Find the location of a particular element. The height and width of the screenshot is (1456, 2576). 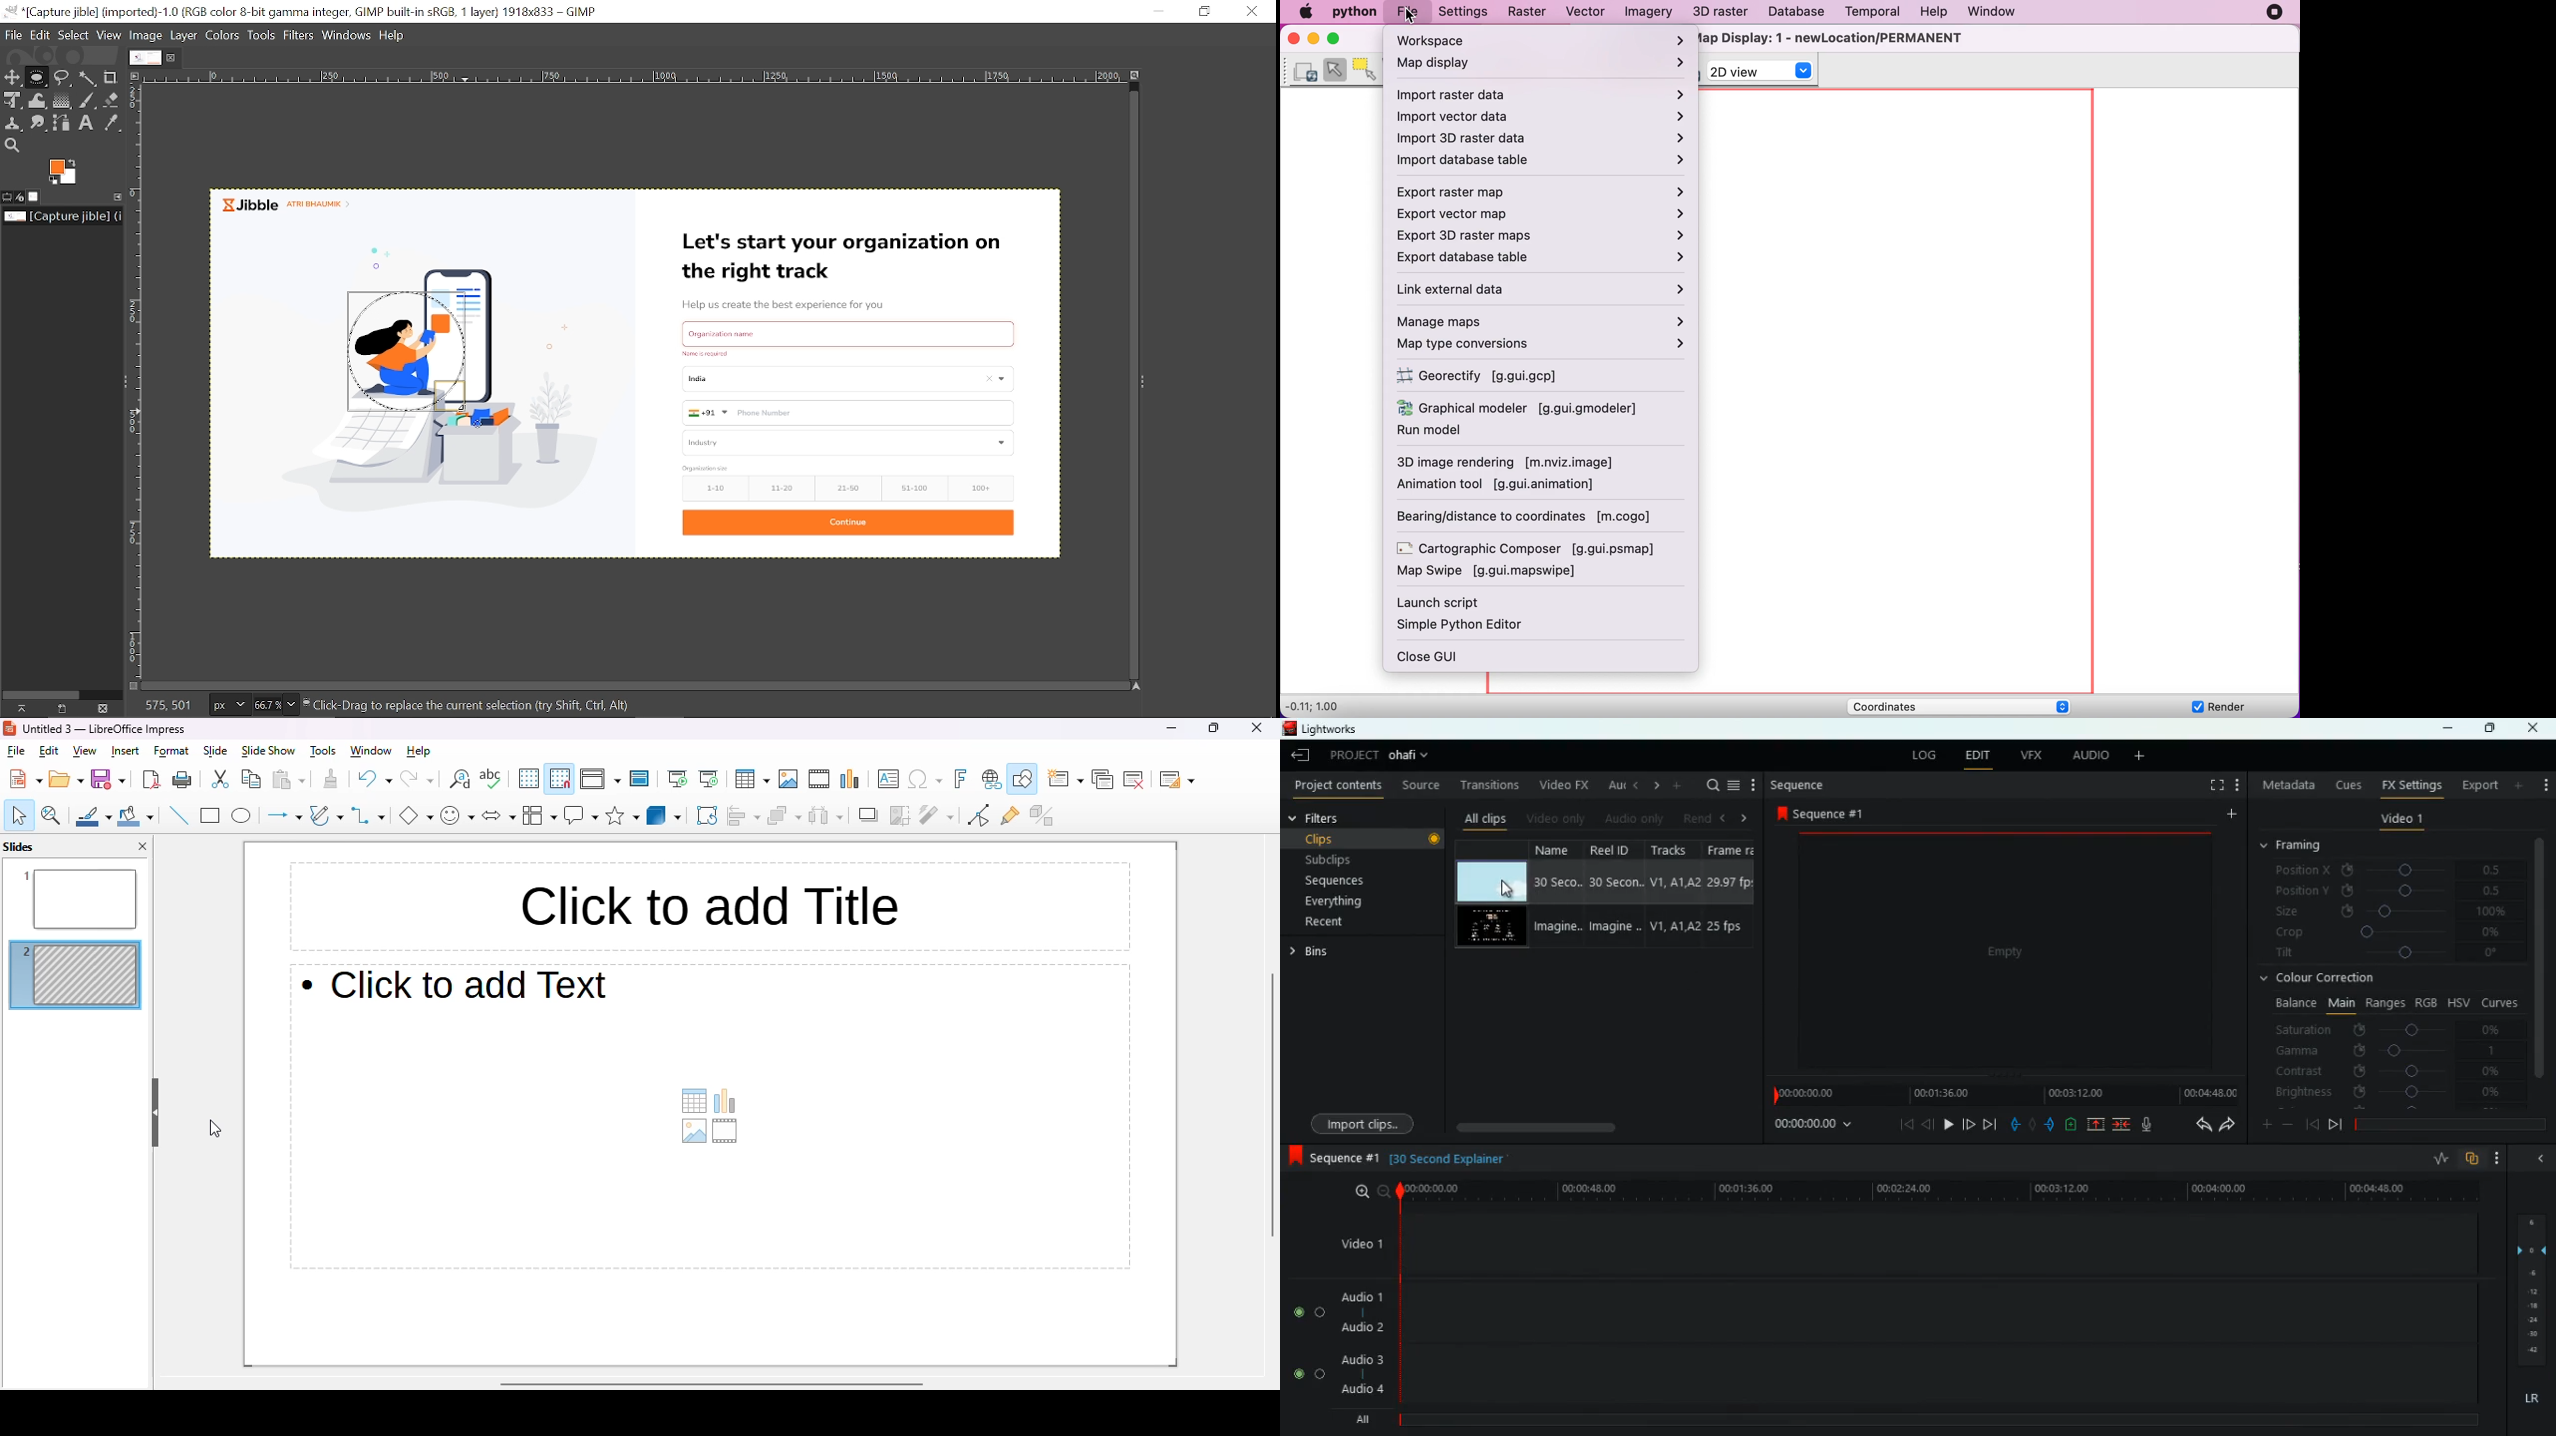

The active background color is located at coordinates (69, 173).